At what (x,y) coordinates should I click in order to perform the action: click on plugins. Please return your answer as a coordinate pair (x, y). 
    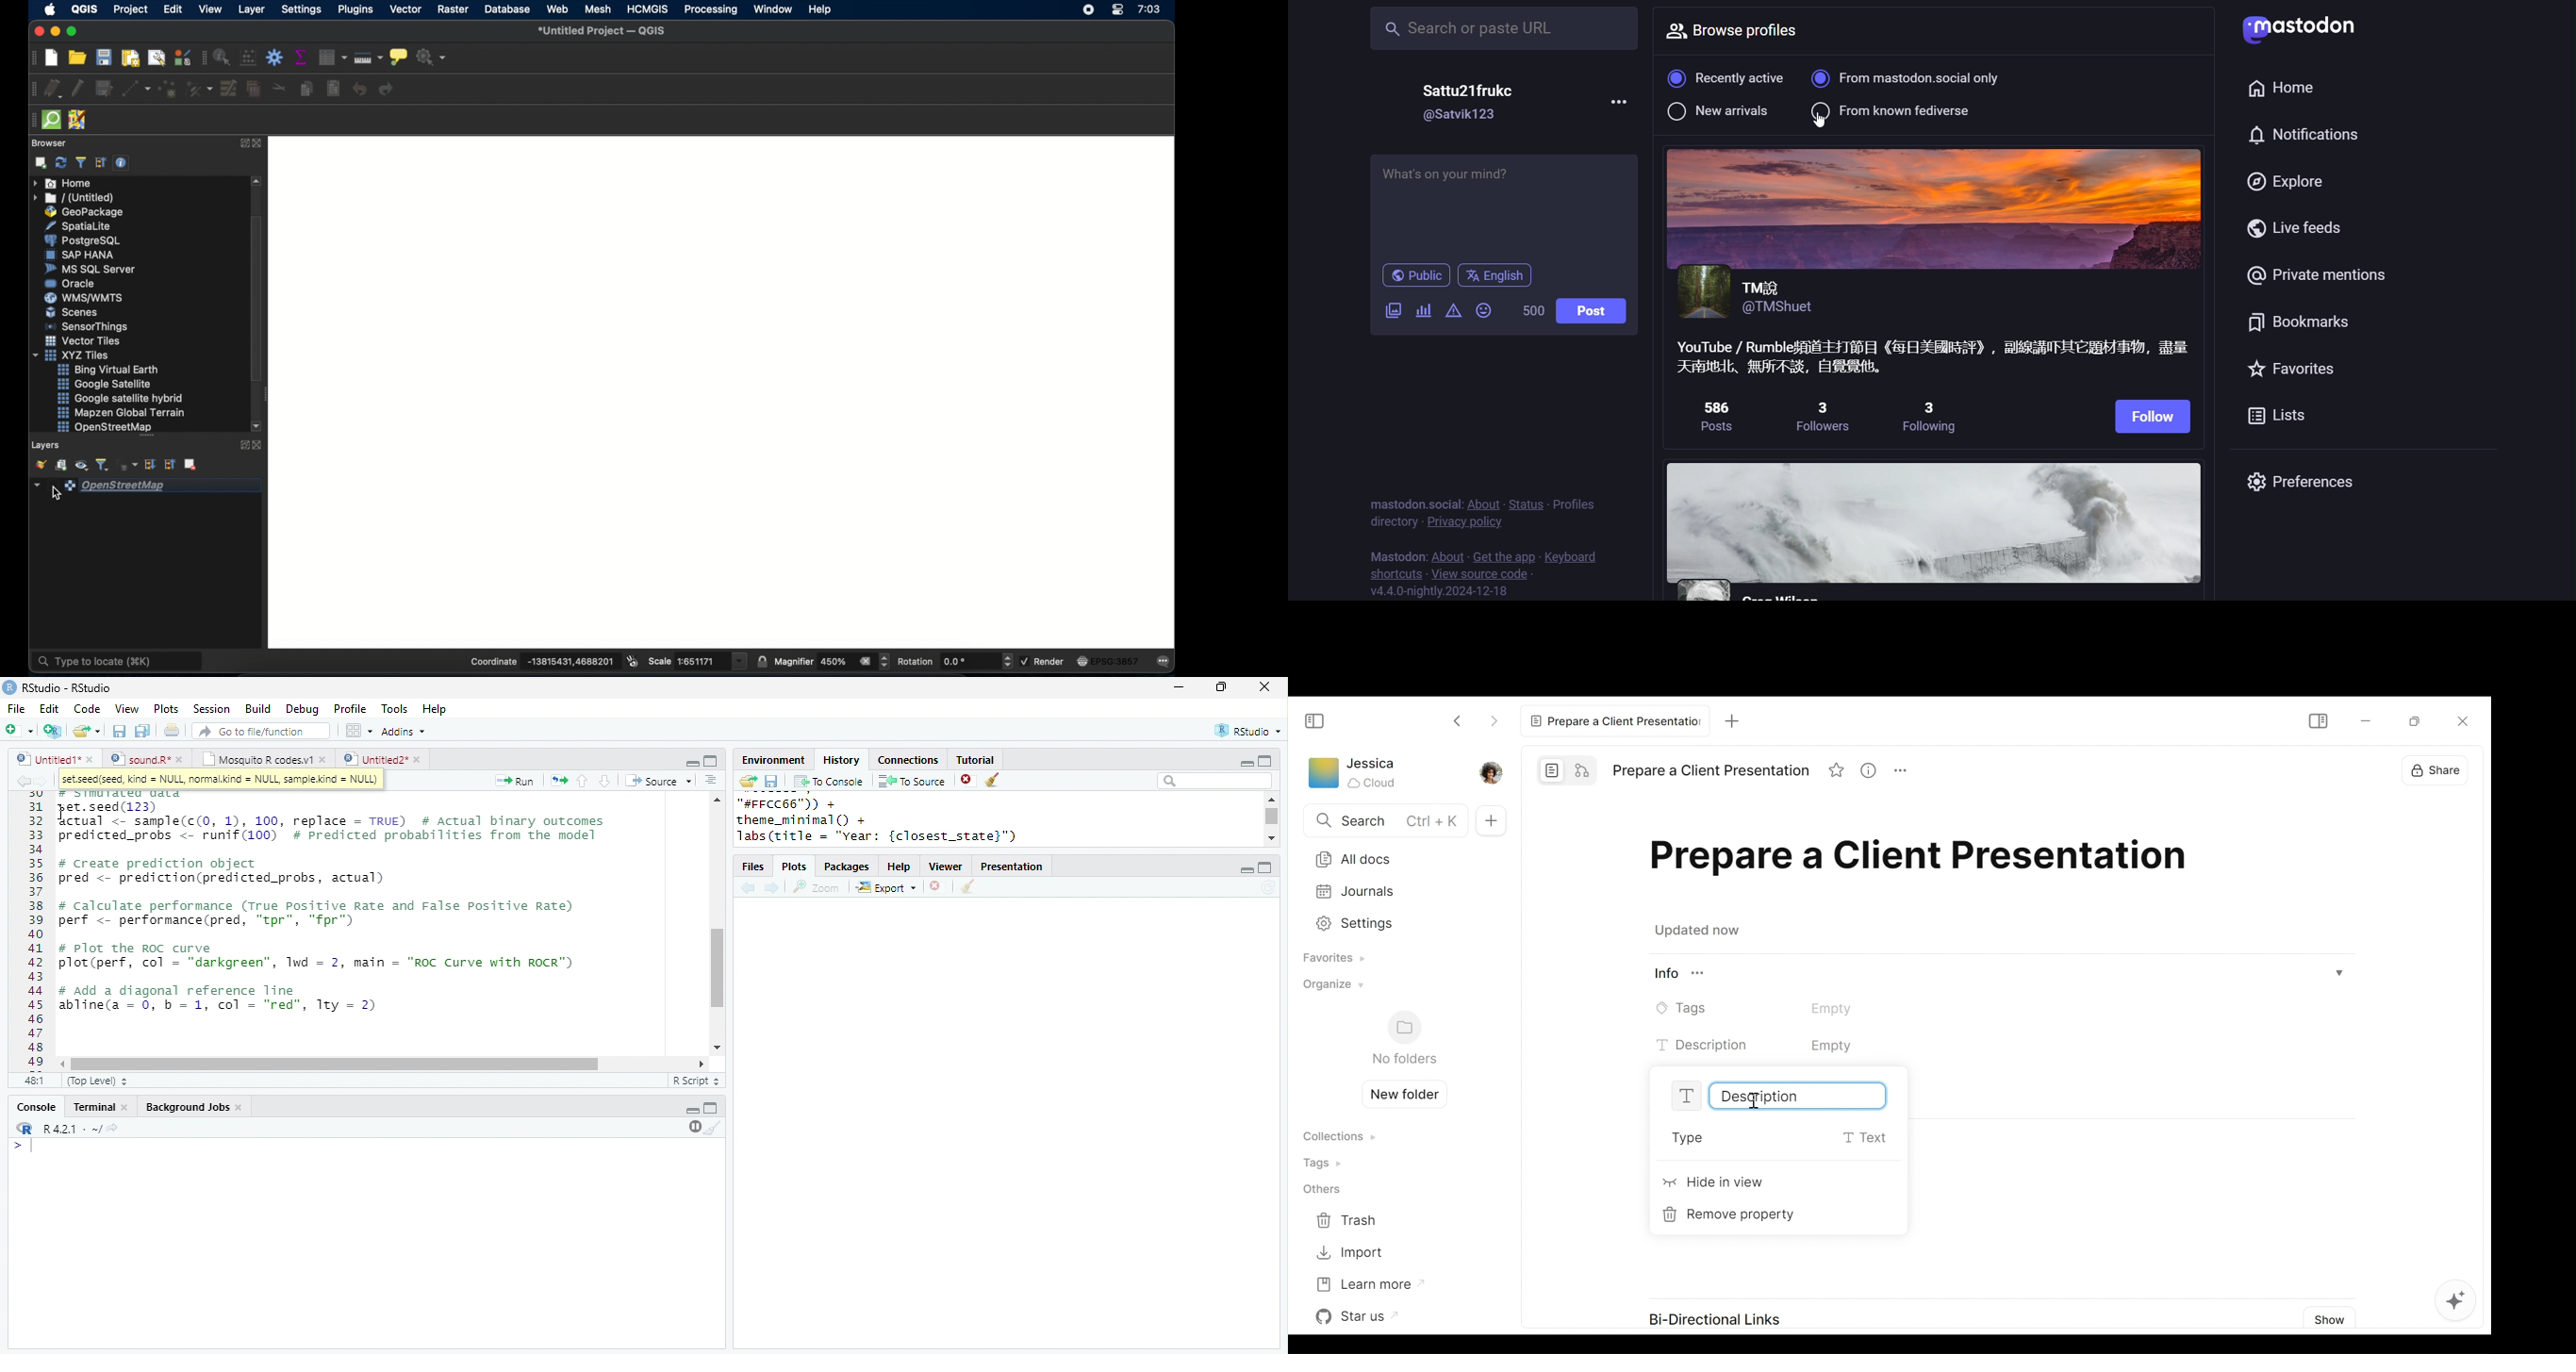
    Looking at the image, I should click on (355, 9).